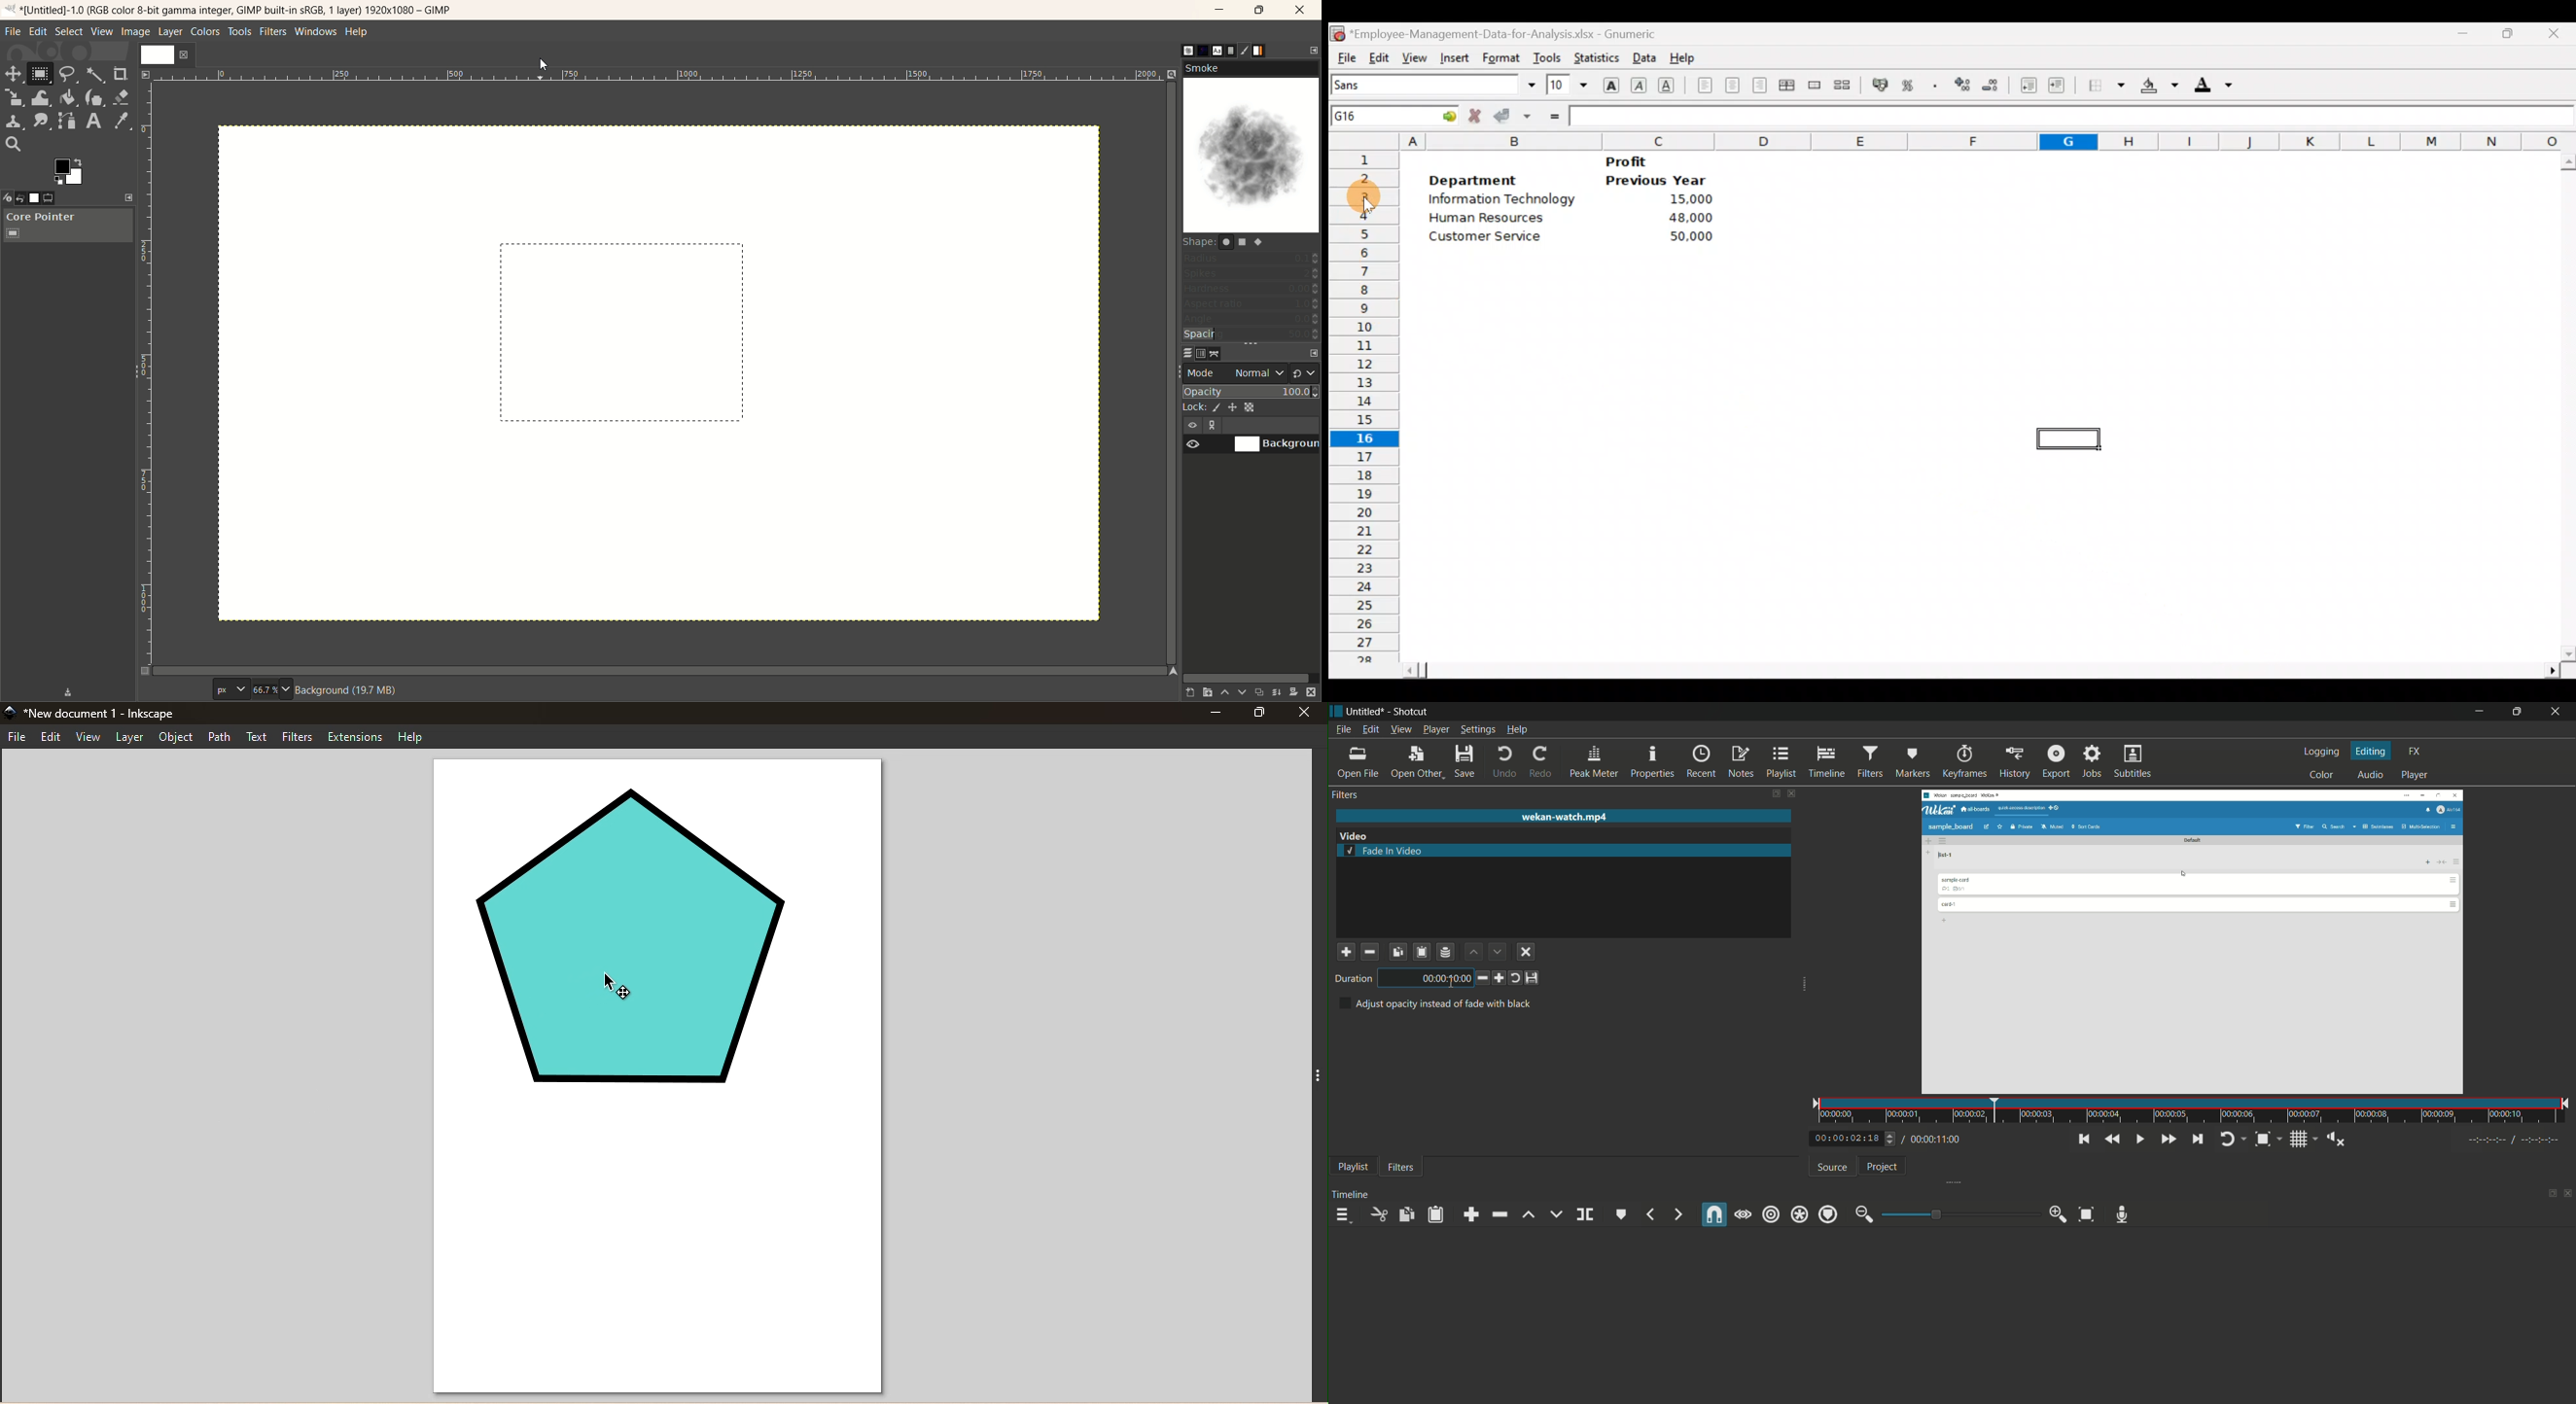 Image resolution: width=2576 pixels, height=1428 pixels. What do you see at coordinates (1789, 87) in the screenshot?
I see `Centre horizontally across the selection` at bounding box center [1789, 87].